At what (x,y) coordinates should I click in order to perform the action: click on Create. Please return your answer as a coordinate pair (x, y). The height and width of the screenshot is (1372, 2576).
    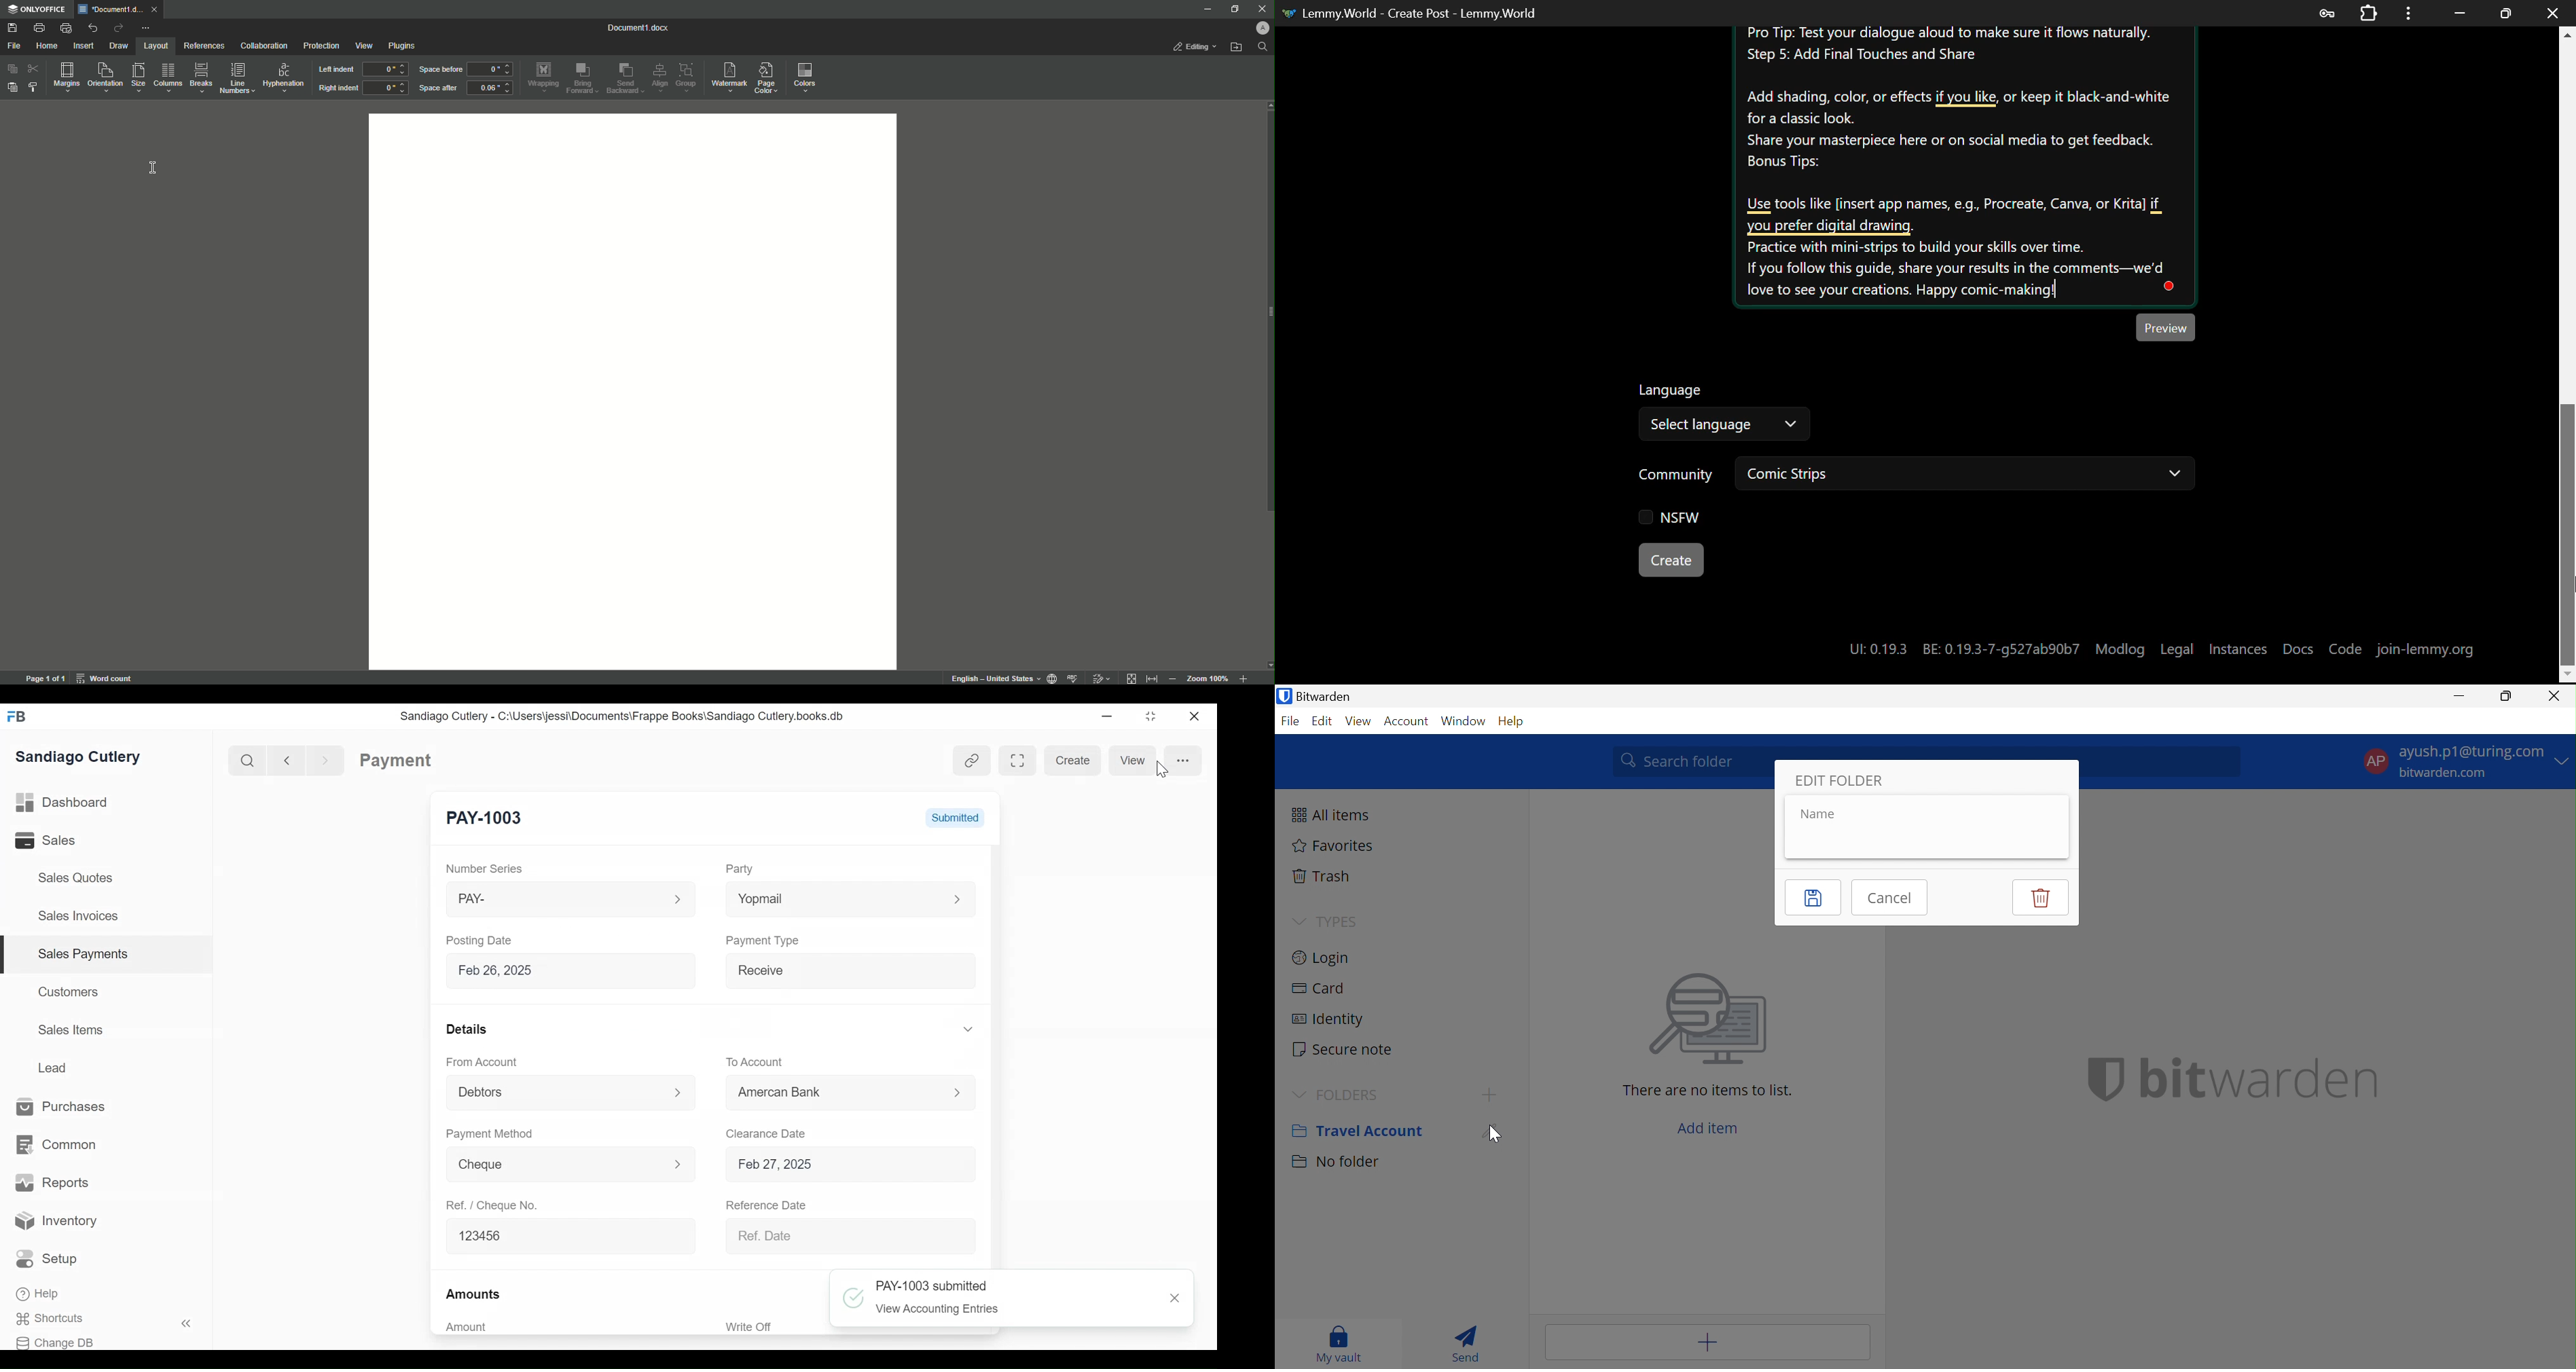
    Looking at the image, I should click on (1073, 761).